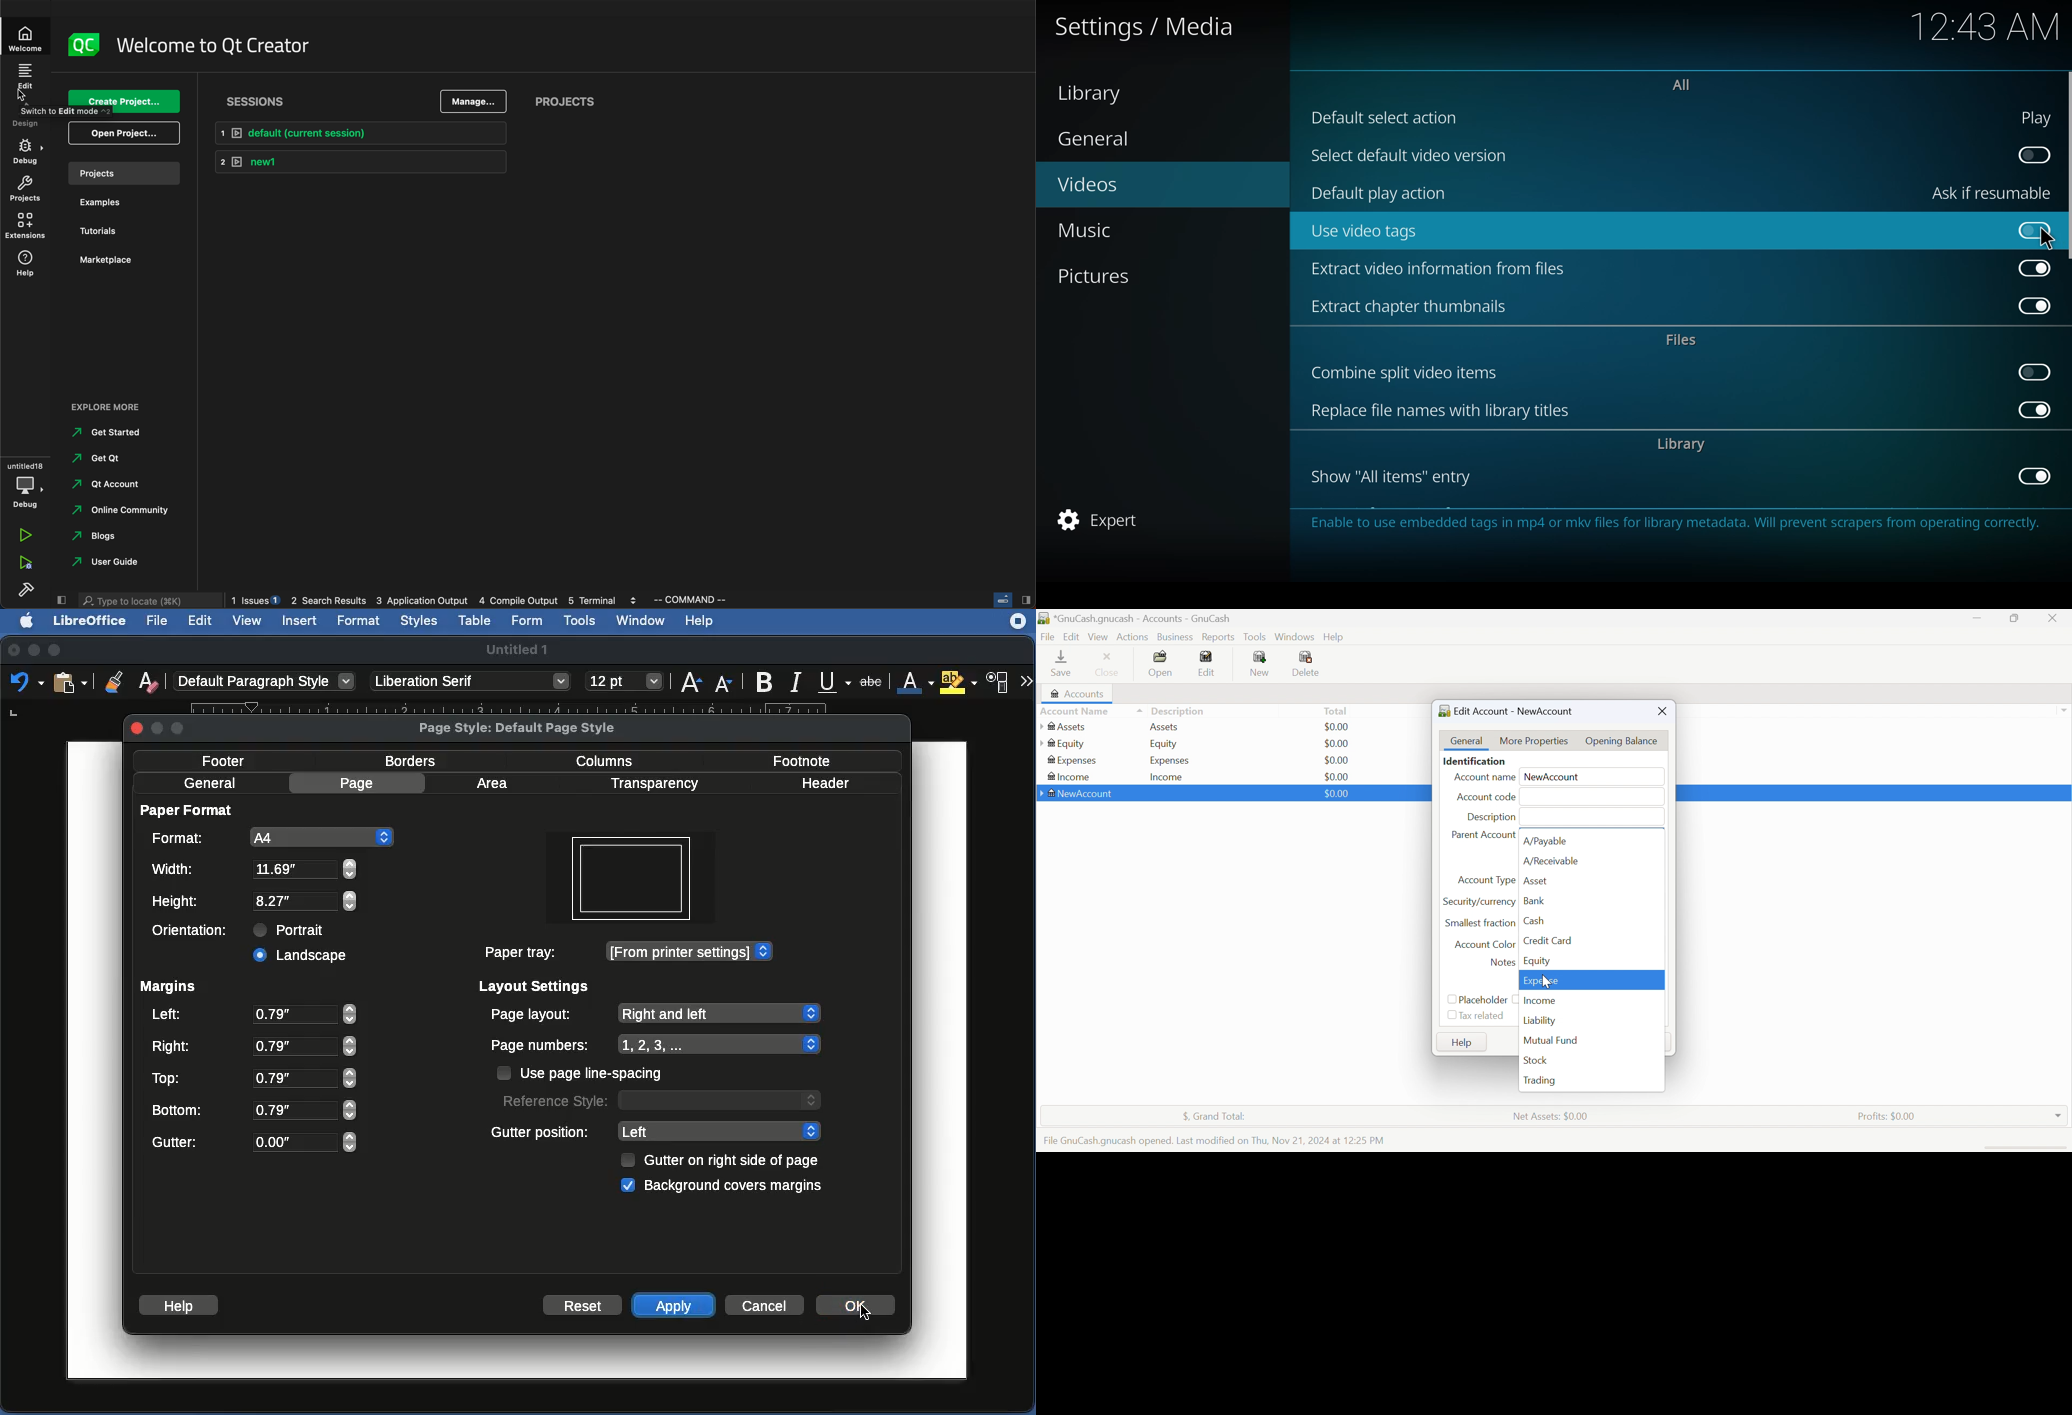 This screenshot has width=2072, height=1428. What do you see at coordinates (26, 41) in the screenshot?
I see `welcome` at bounding box center [26, 41].